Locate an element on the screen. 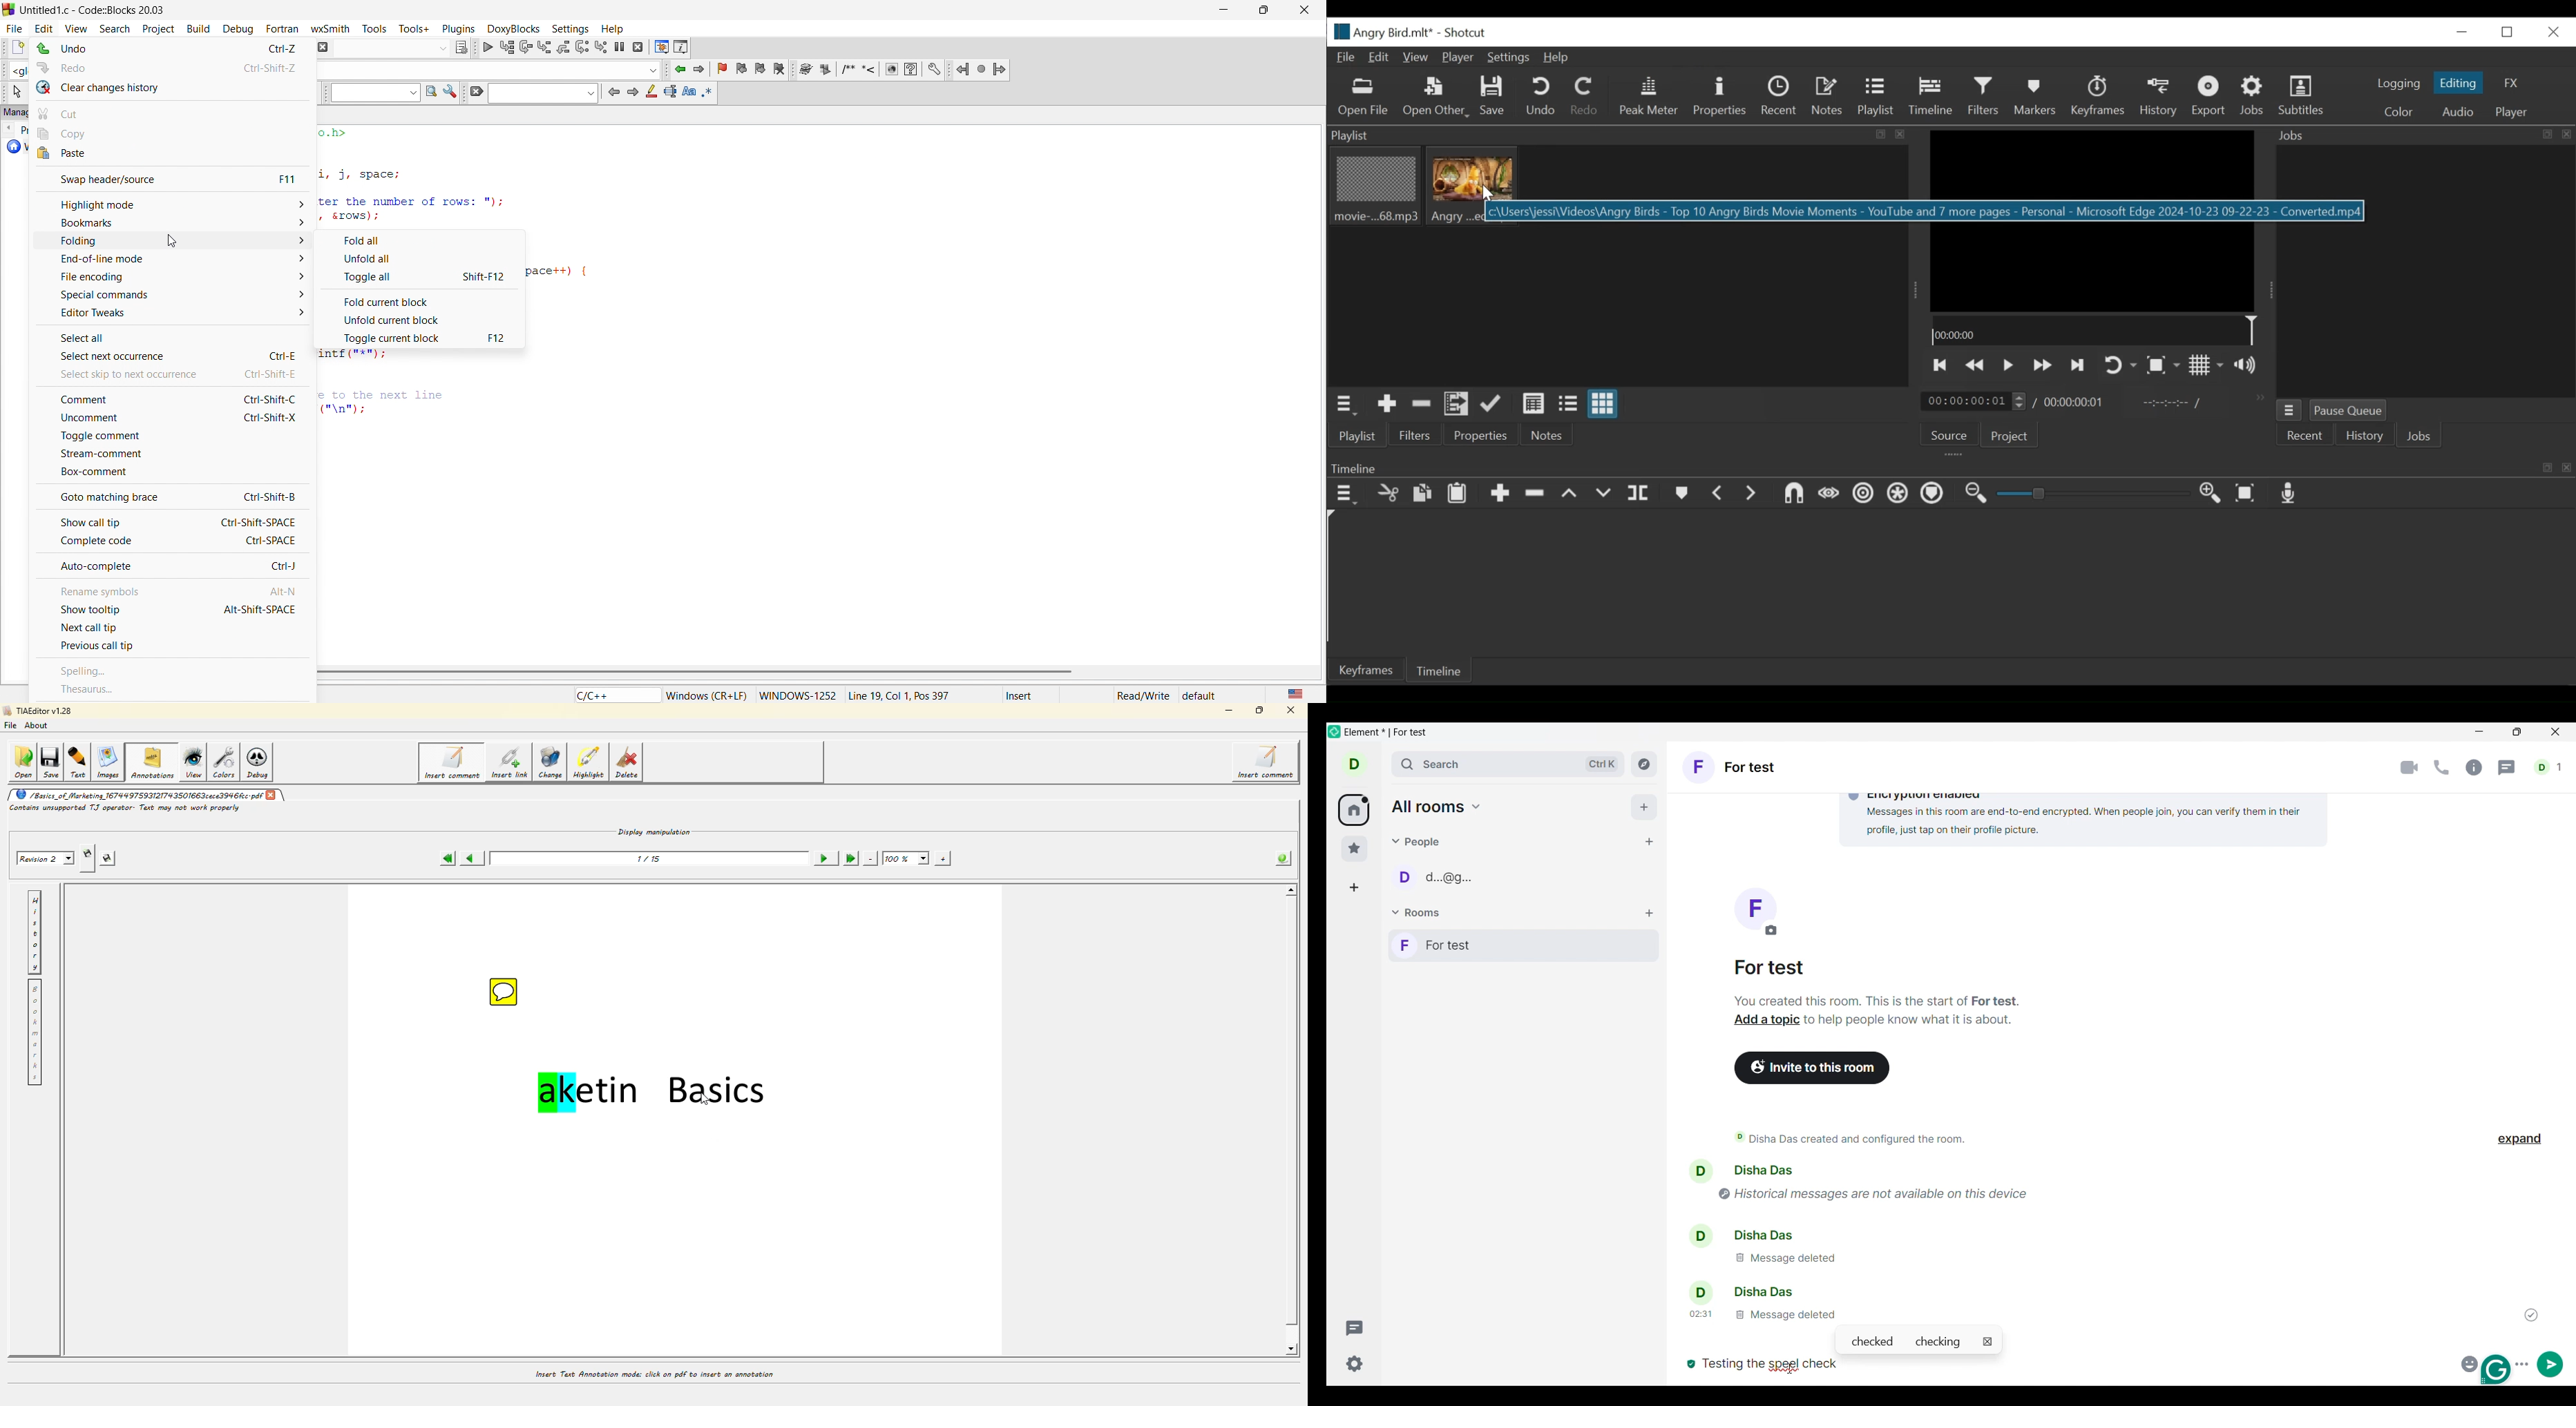 The width and height of the screenshot is (2576, 1428). Add room is located at coordinates (1649, 914).